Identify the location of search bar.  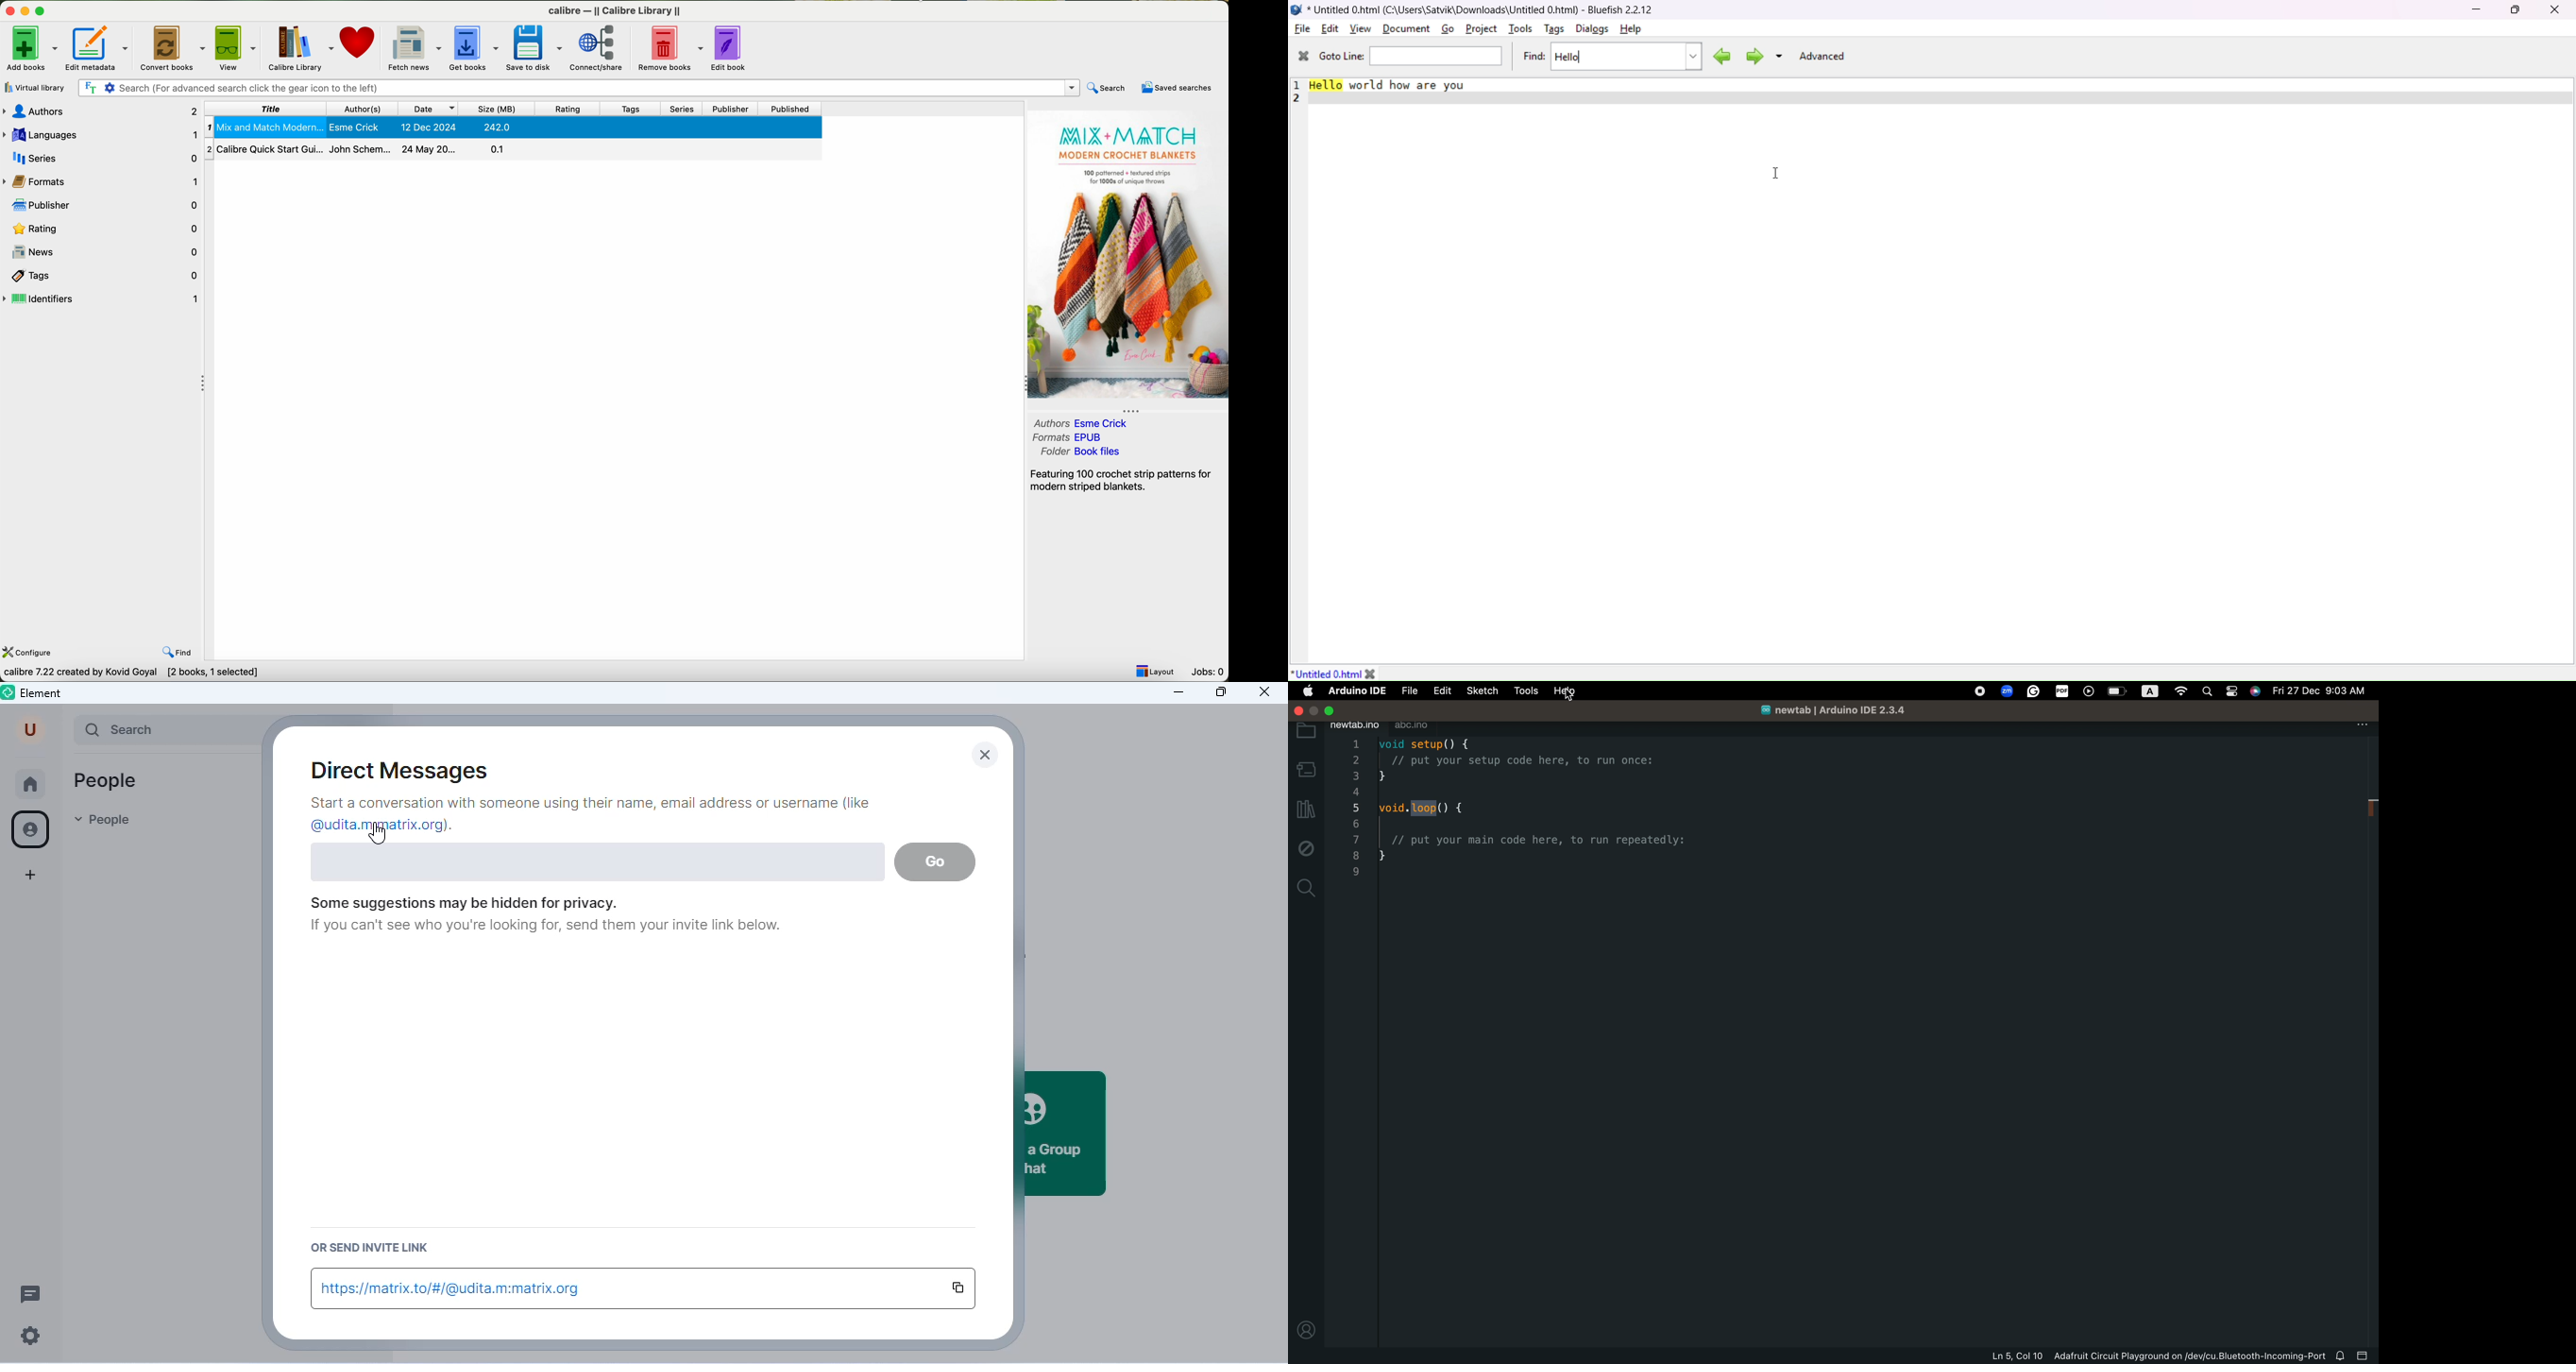
(576, 87).